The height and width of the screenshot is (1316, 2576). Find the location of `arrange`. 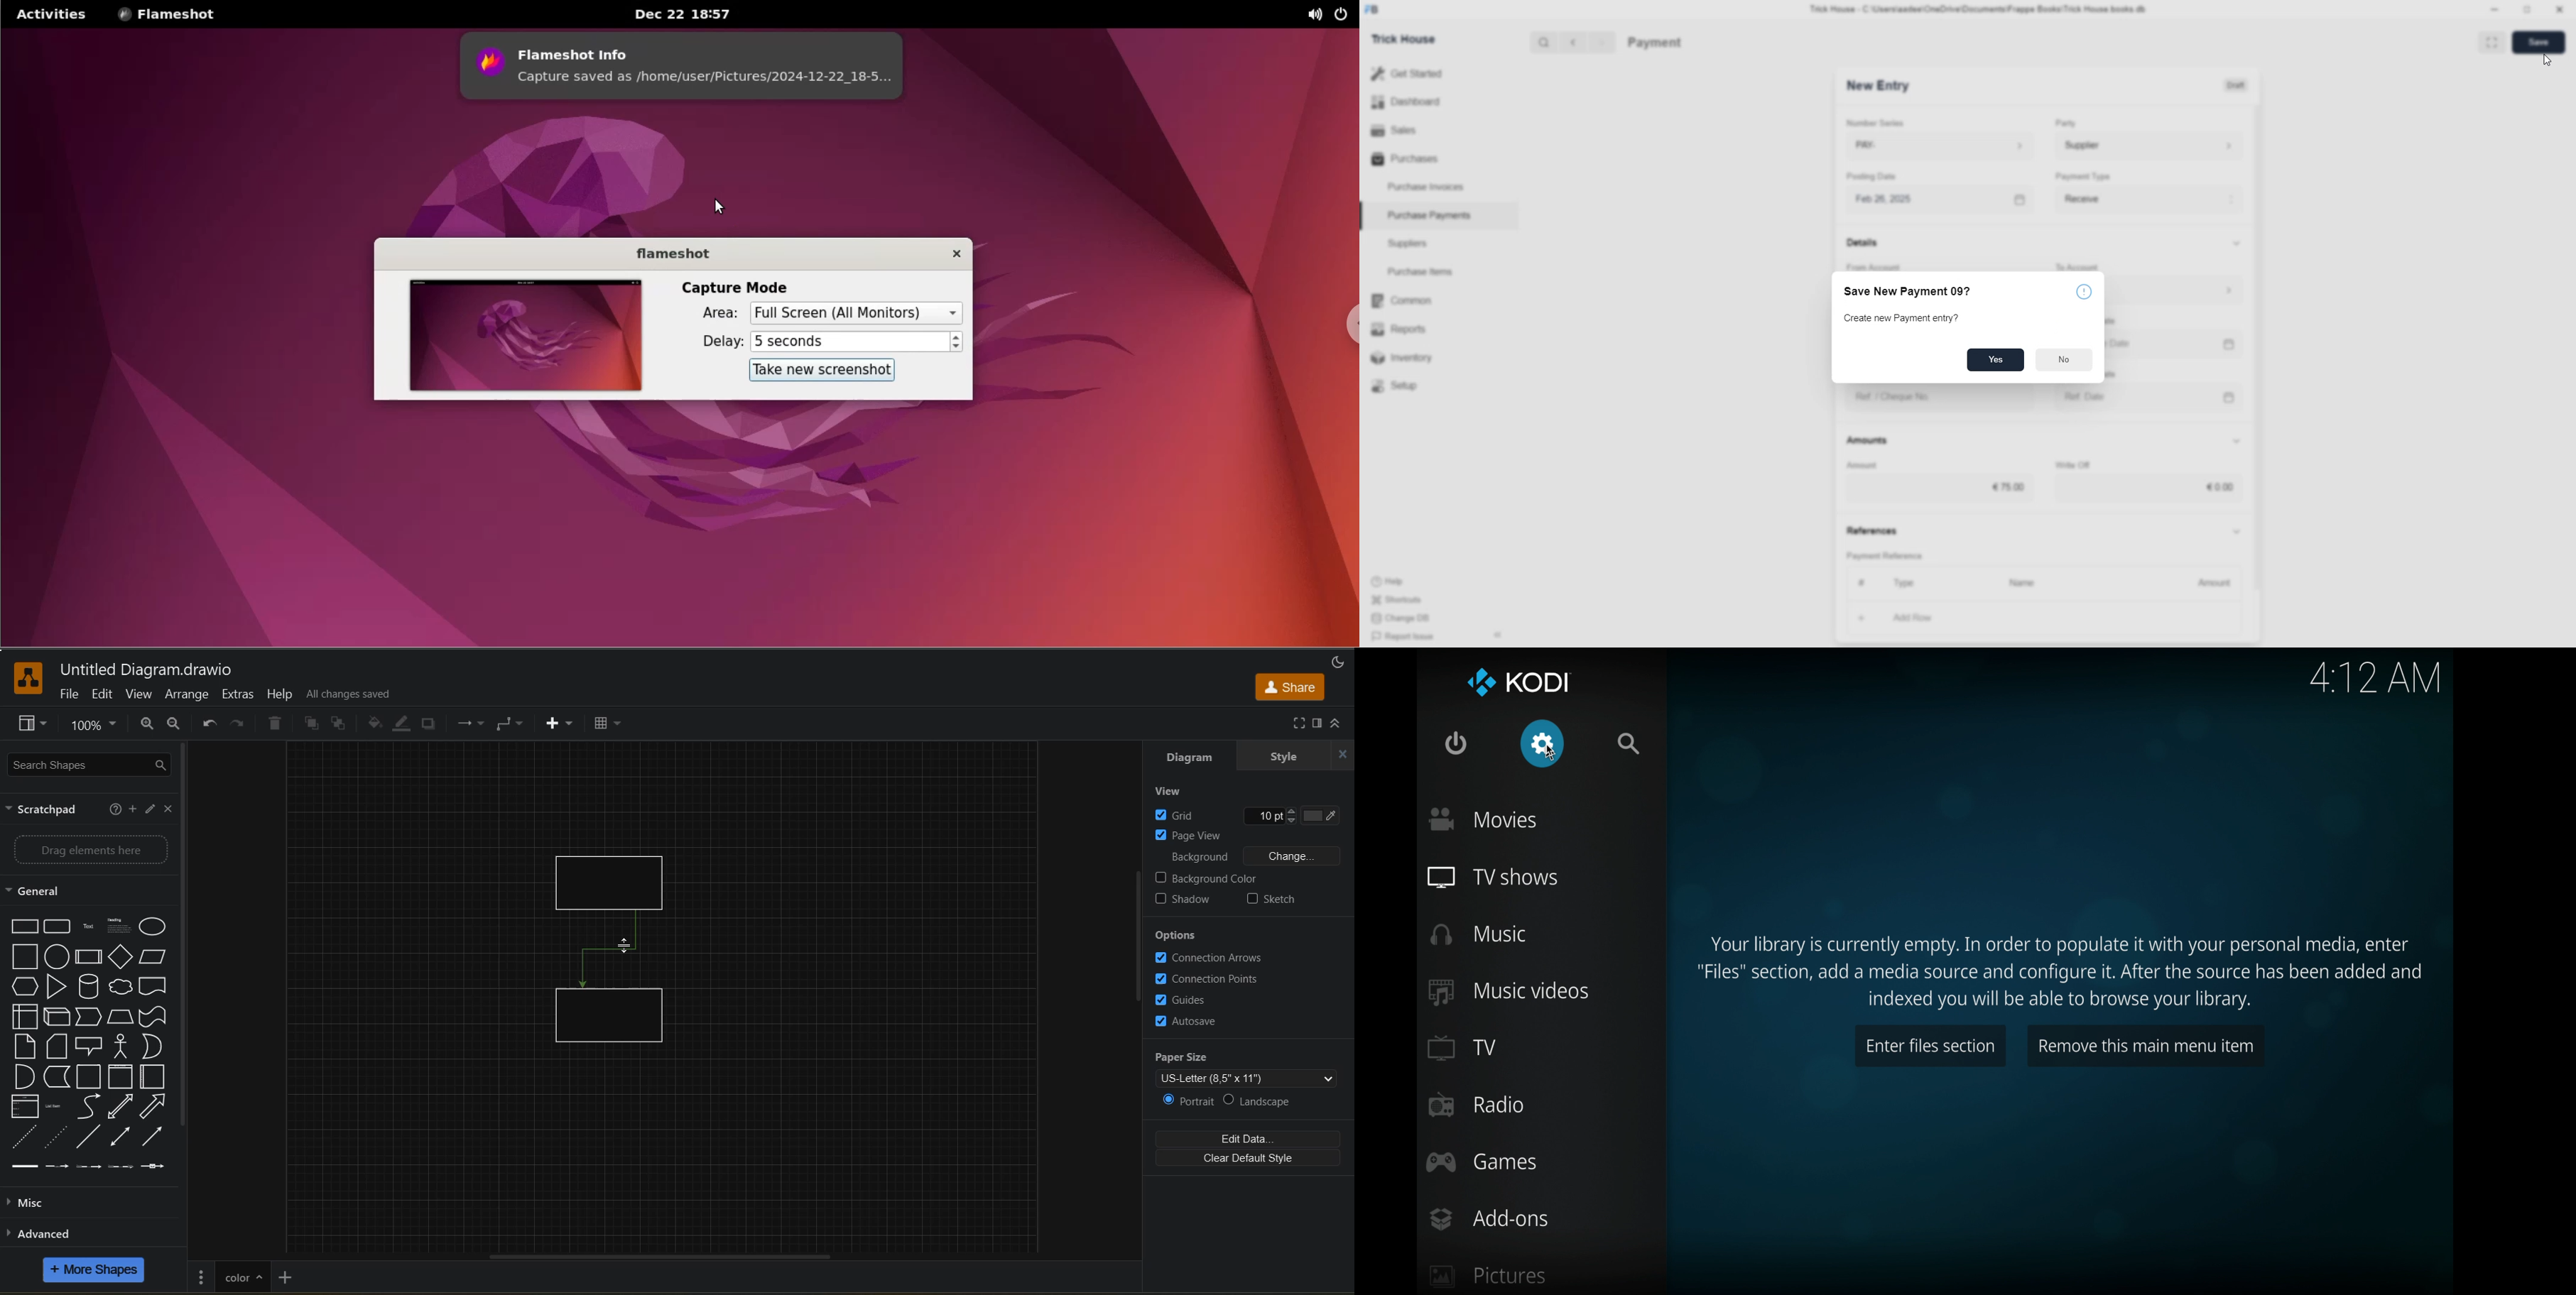

arrange is located at coordinates (187, 695).